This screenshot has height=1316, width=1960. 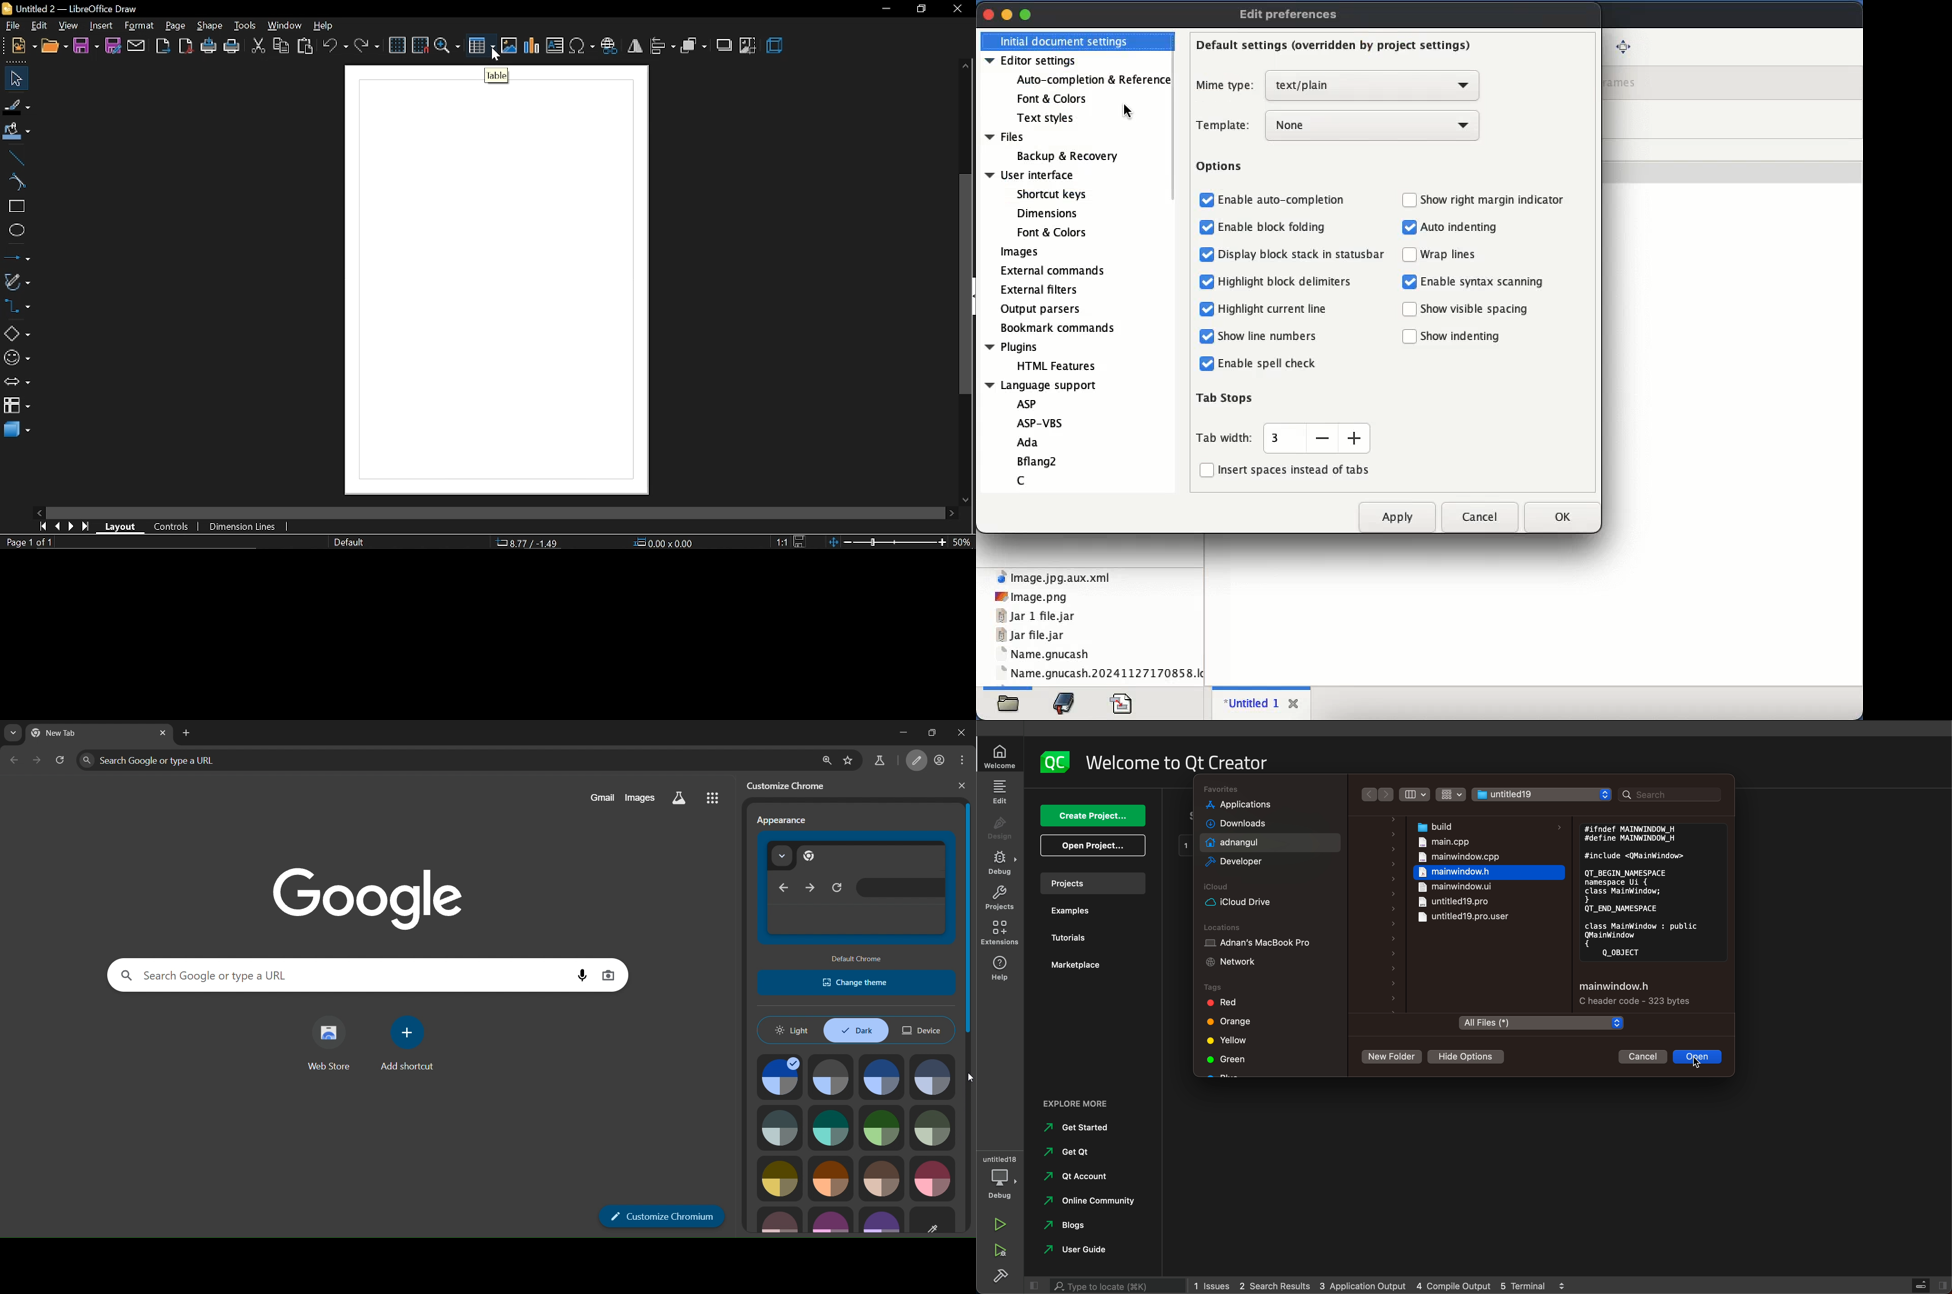 What do you see at coordinates (101, 25) in the screenshot?
I see `insert ` at bounding box center [101, 25].